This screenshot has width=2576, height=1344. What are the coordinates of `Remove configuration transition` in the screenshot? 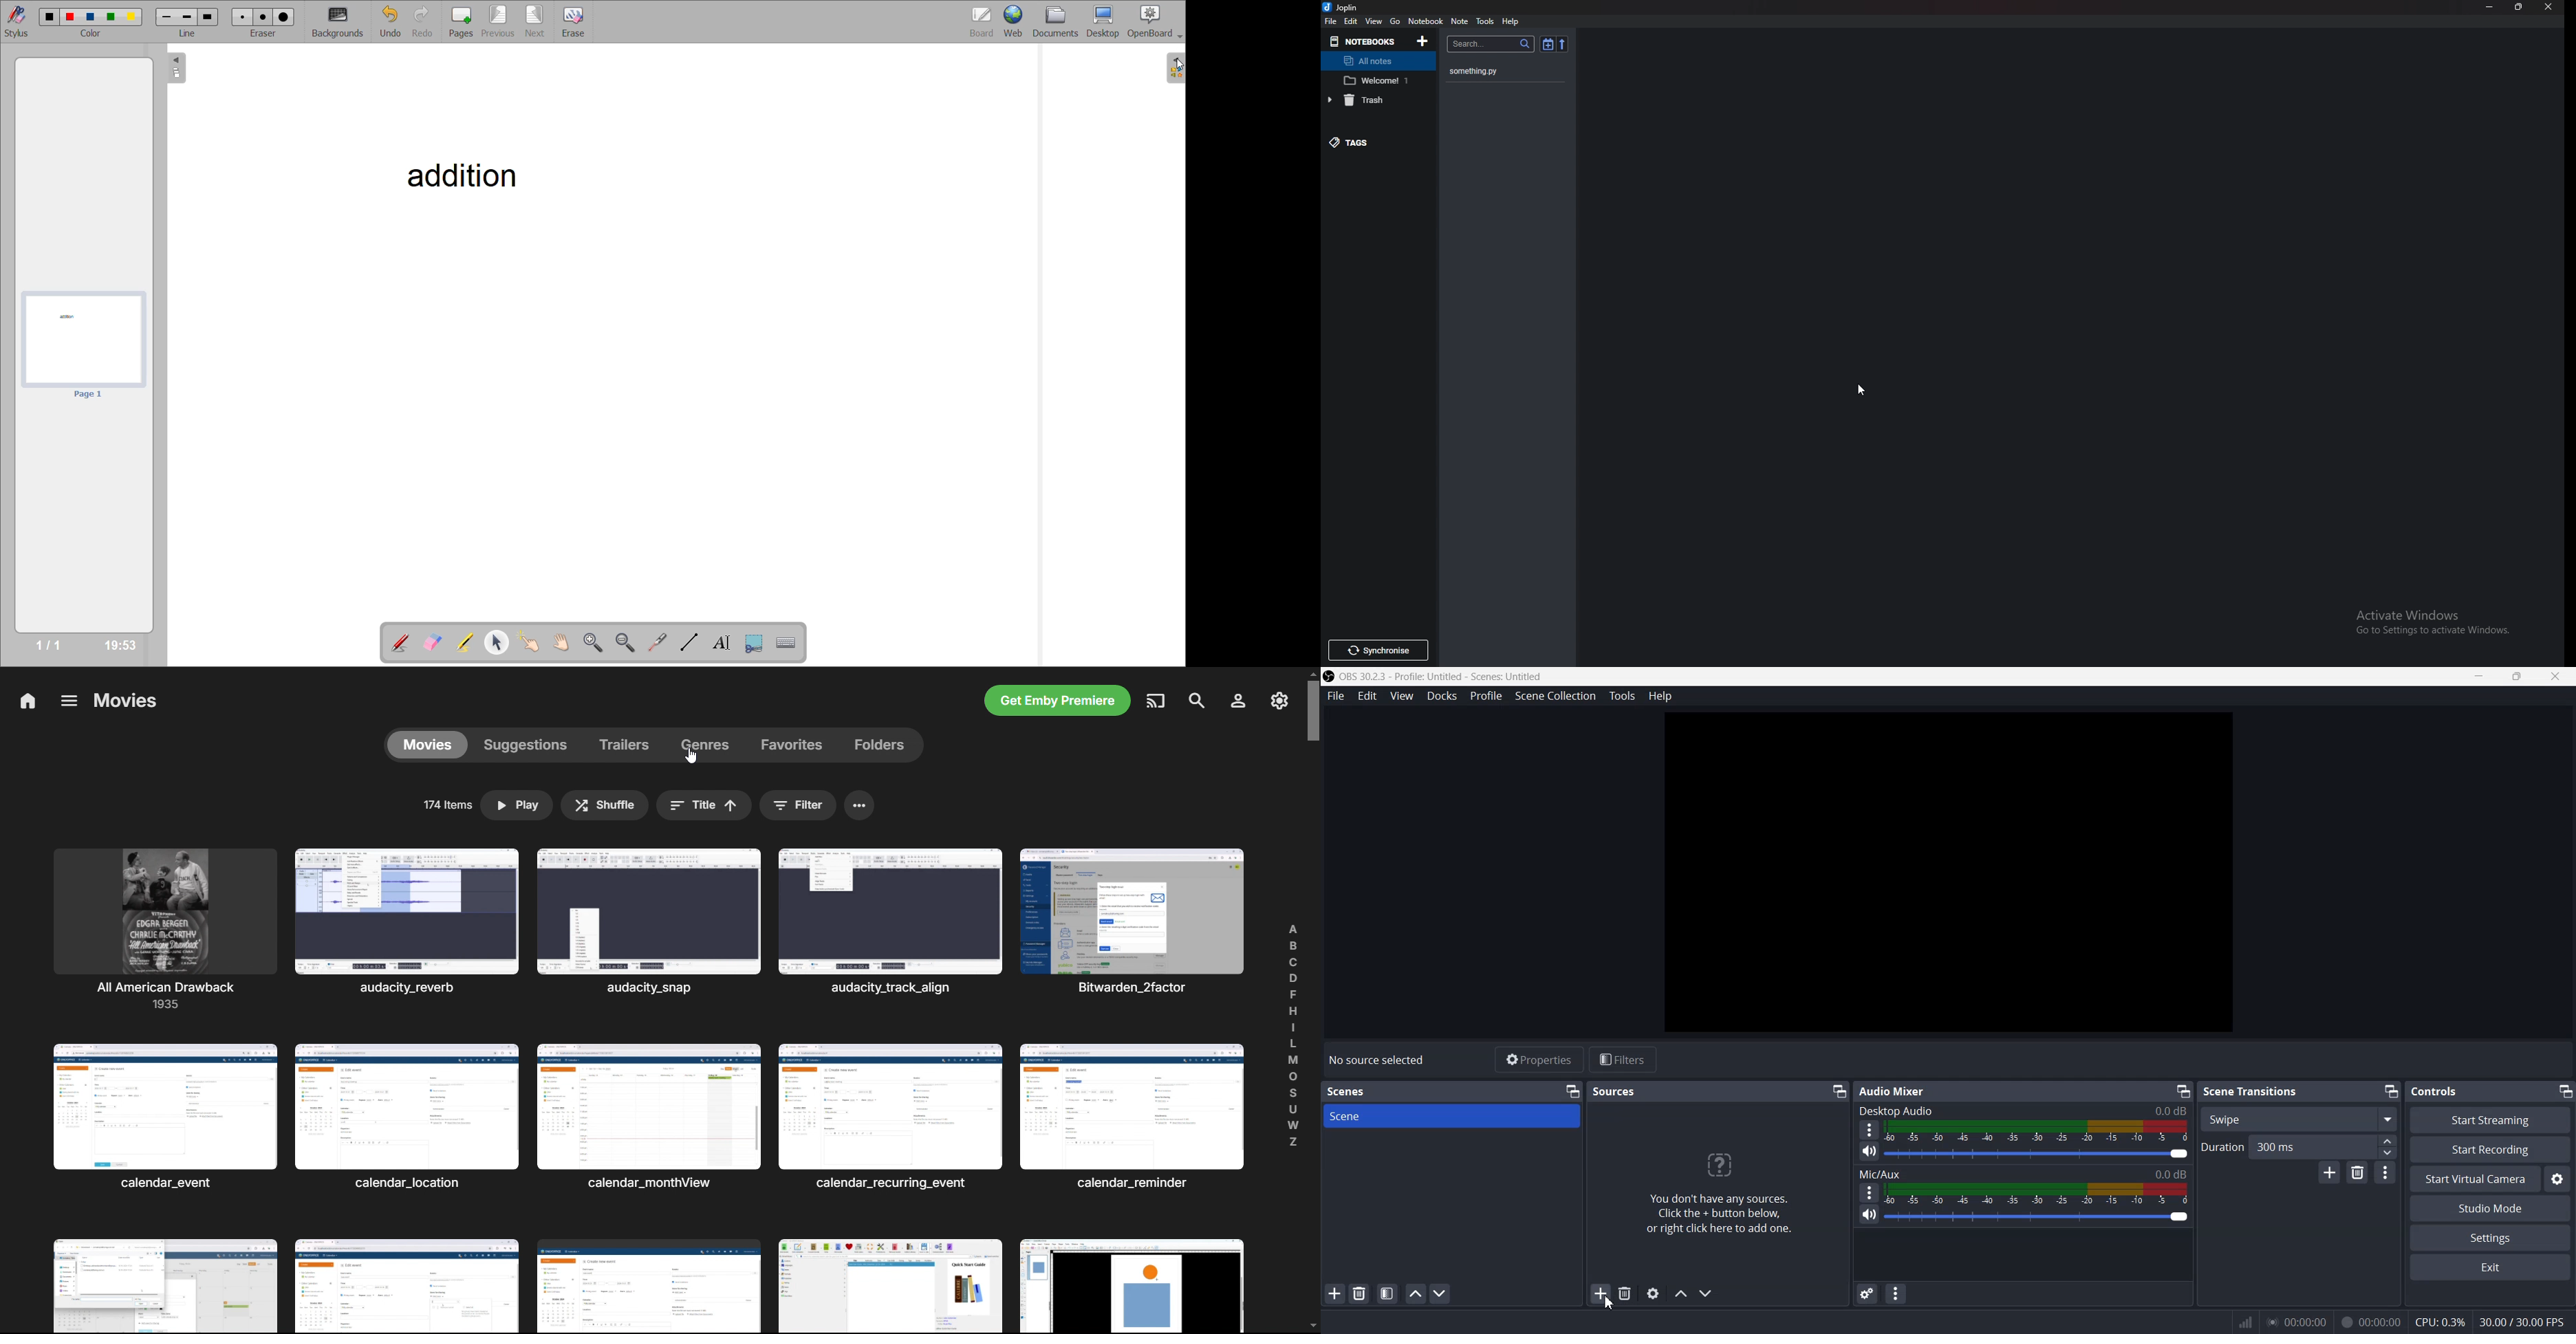 It's located at (2357, 1172).